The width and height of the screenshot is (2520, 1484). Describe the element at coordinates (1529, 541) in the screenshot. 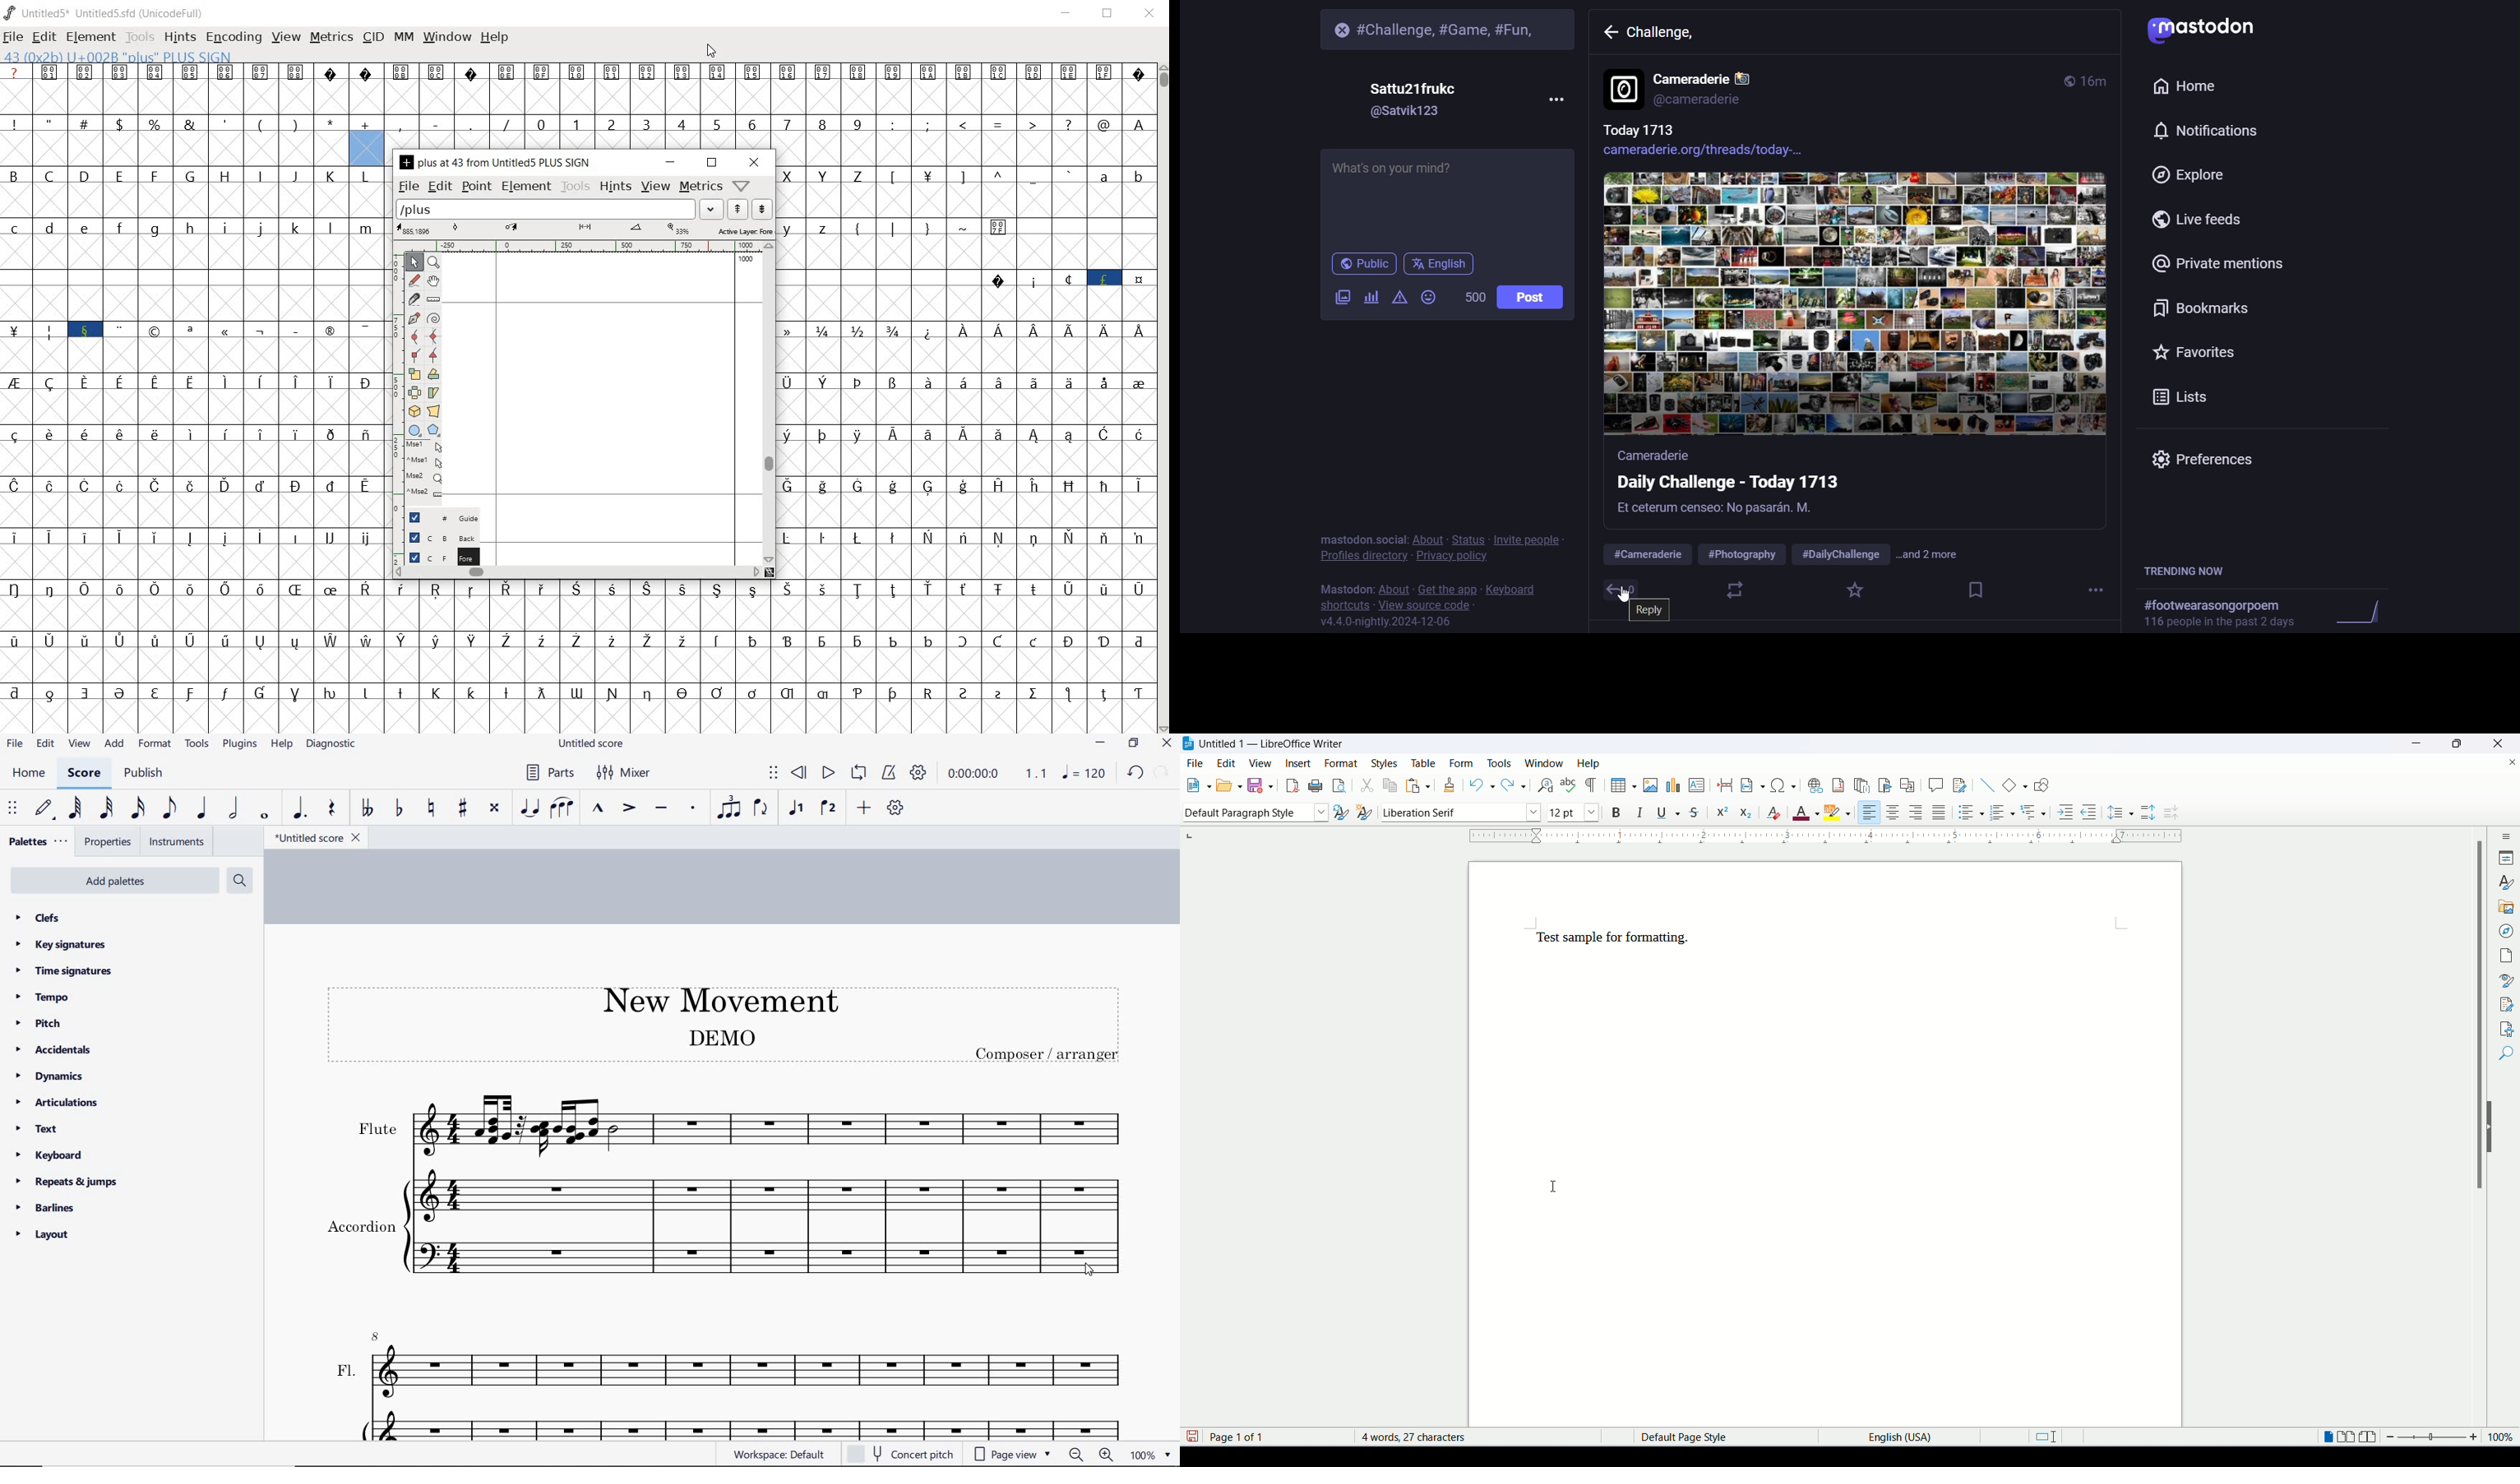

I see `invite people` at that location.